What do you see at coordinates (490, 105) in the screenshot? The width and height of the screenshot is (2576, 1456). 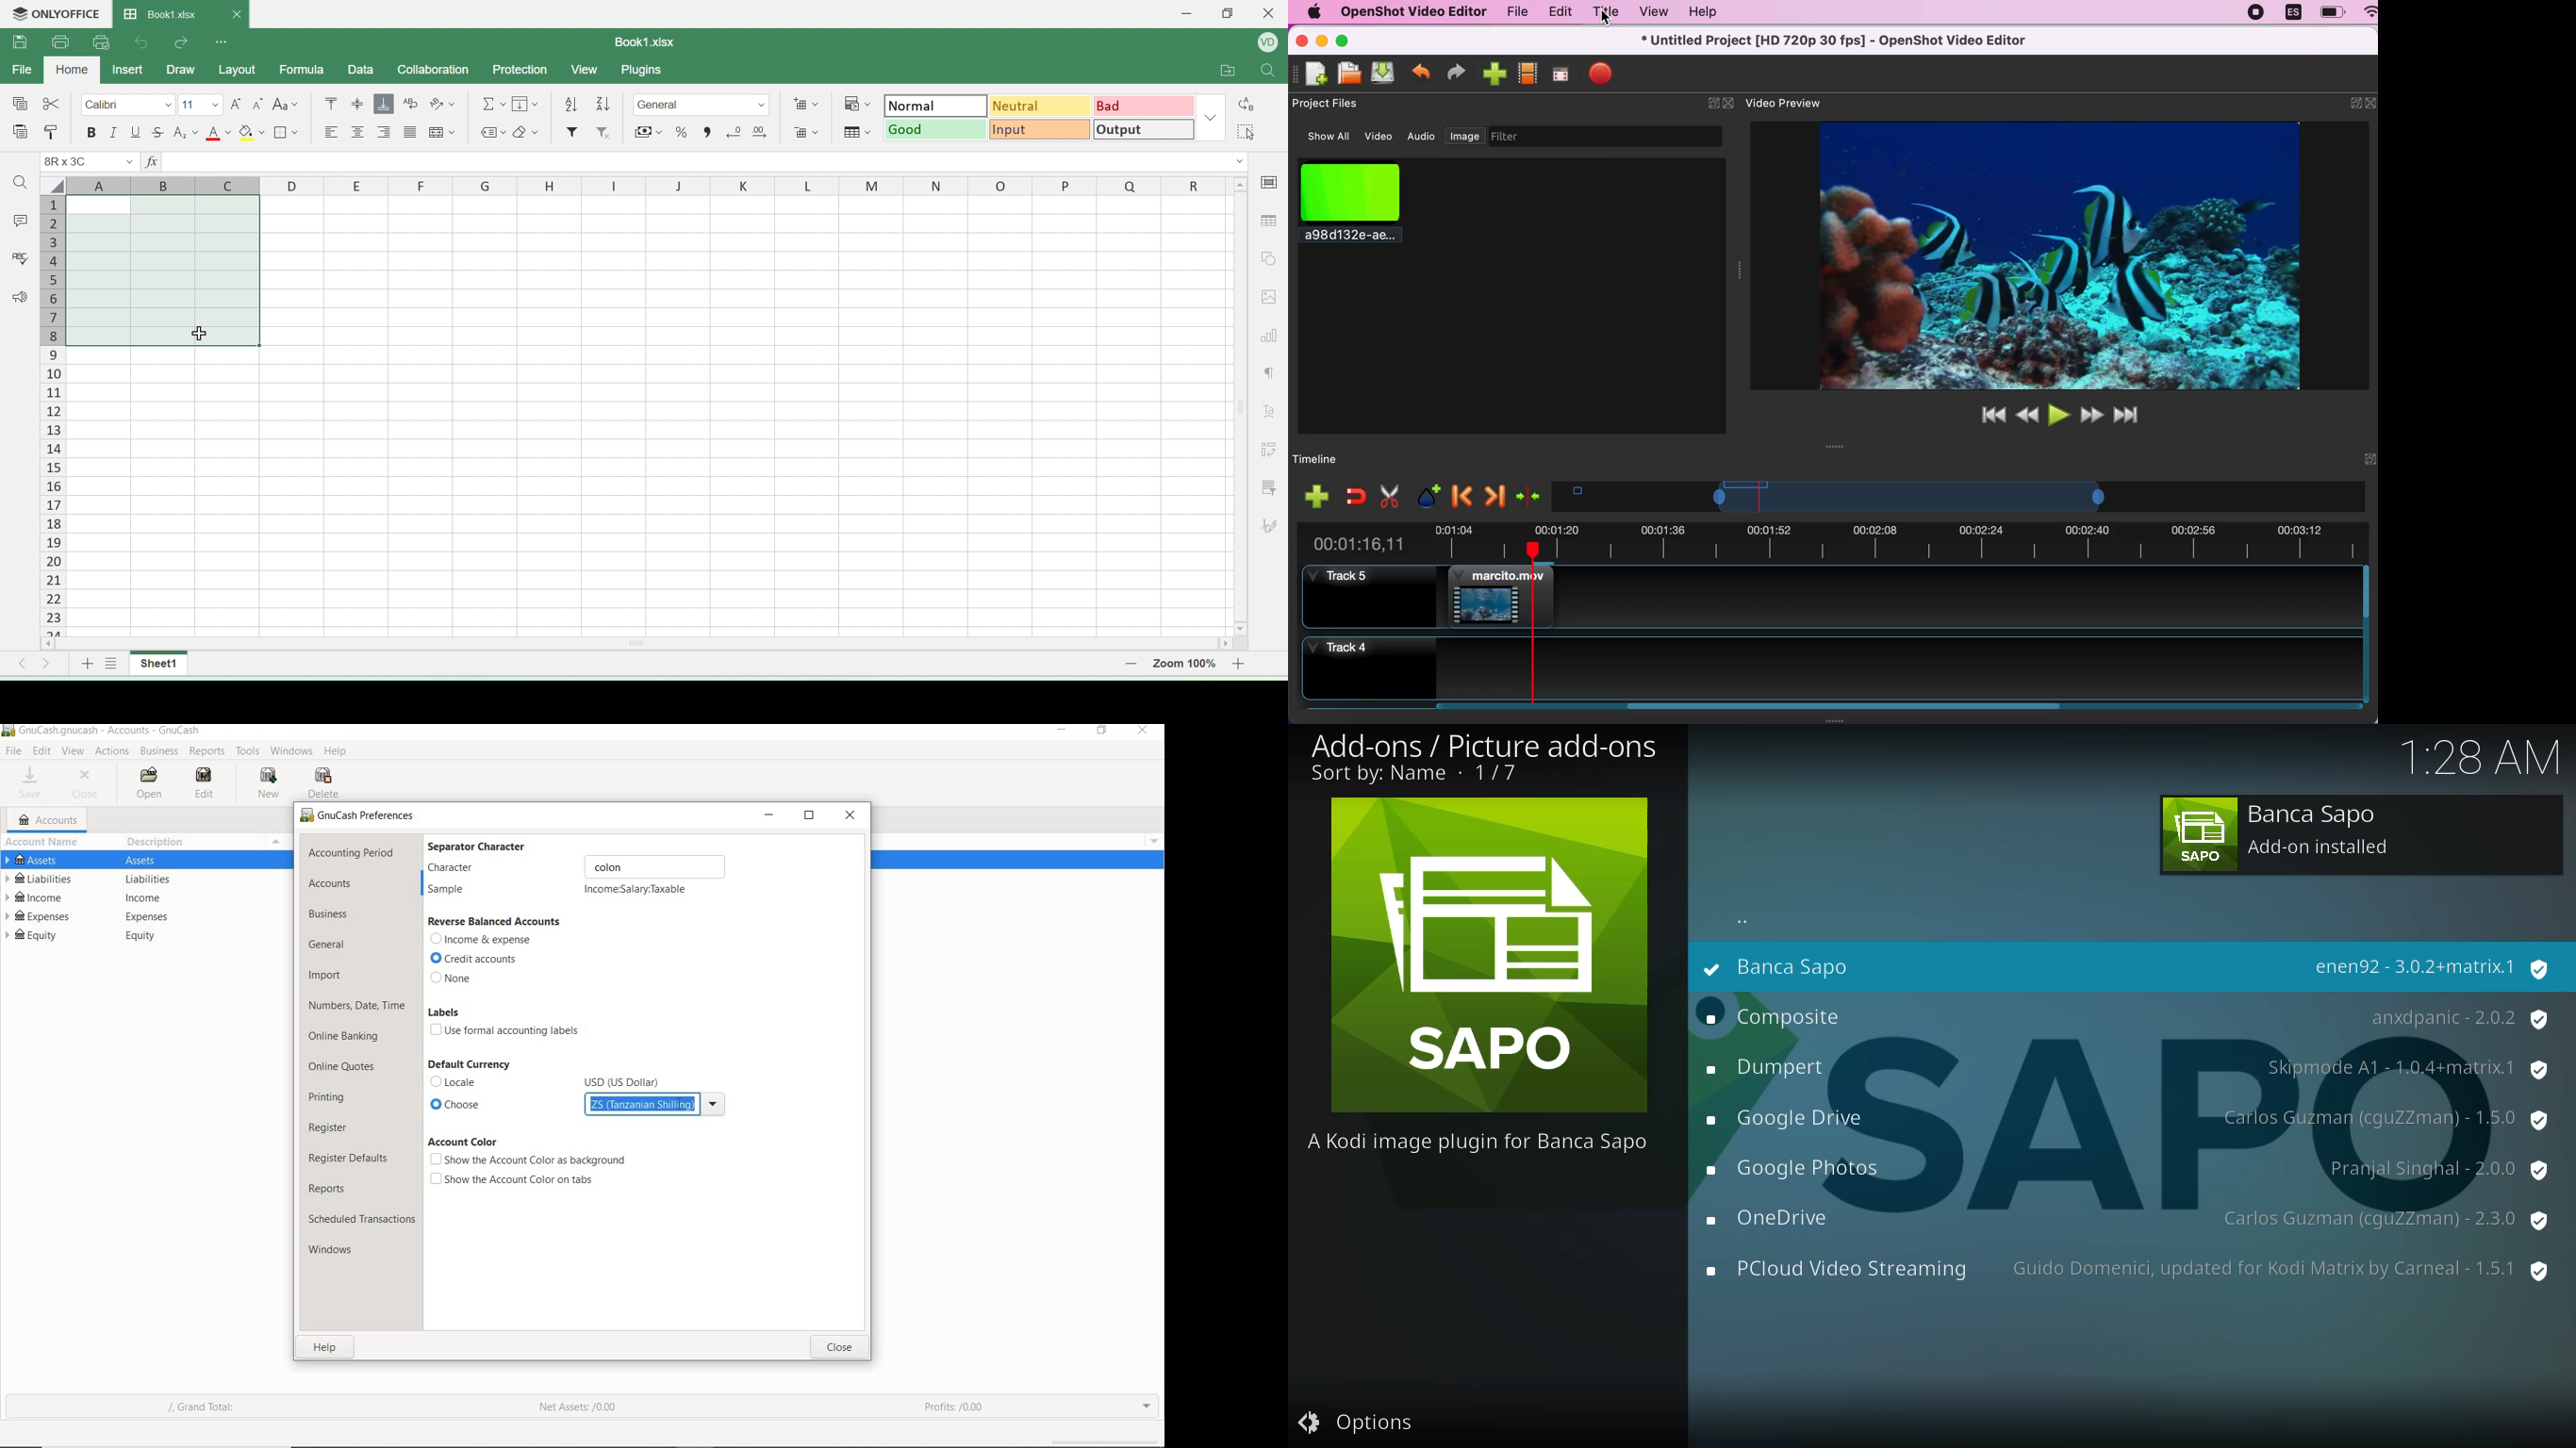 I see `formula` at bounding box center [490, 105].